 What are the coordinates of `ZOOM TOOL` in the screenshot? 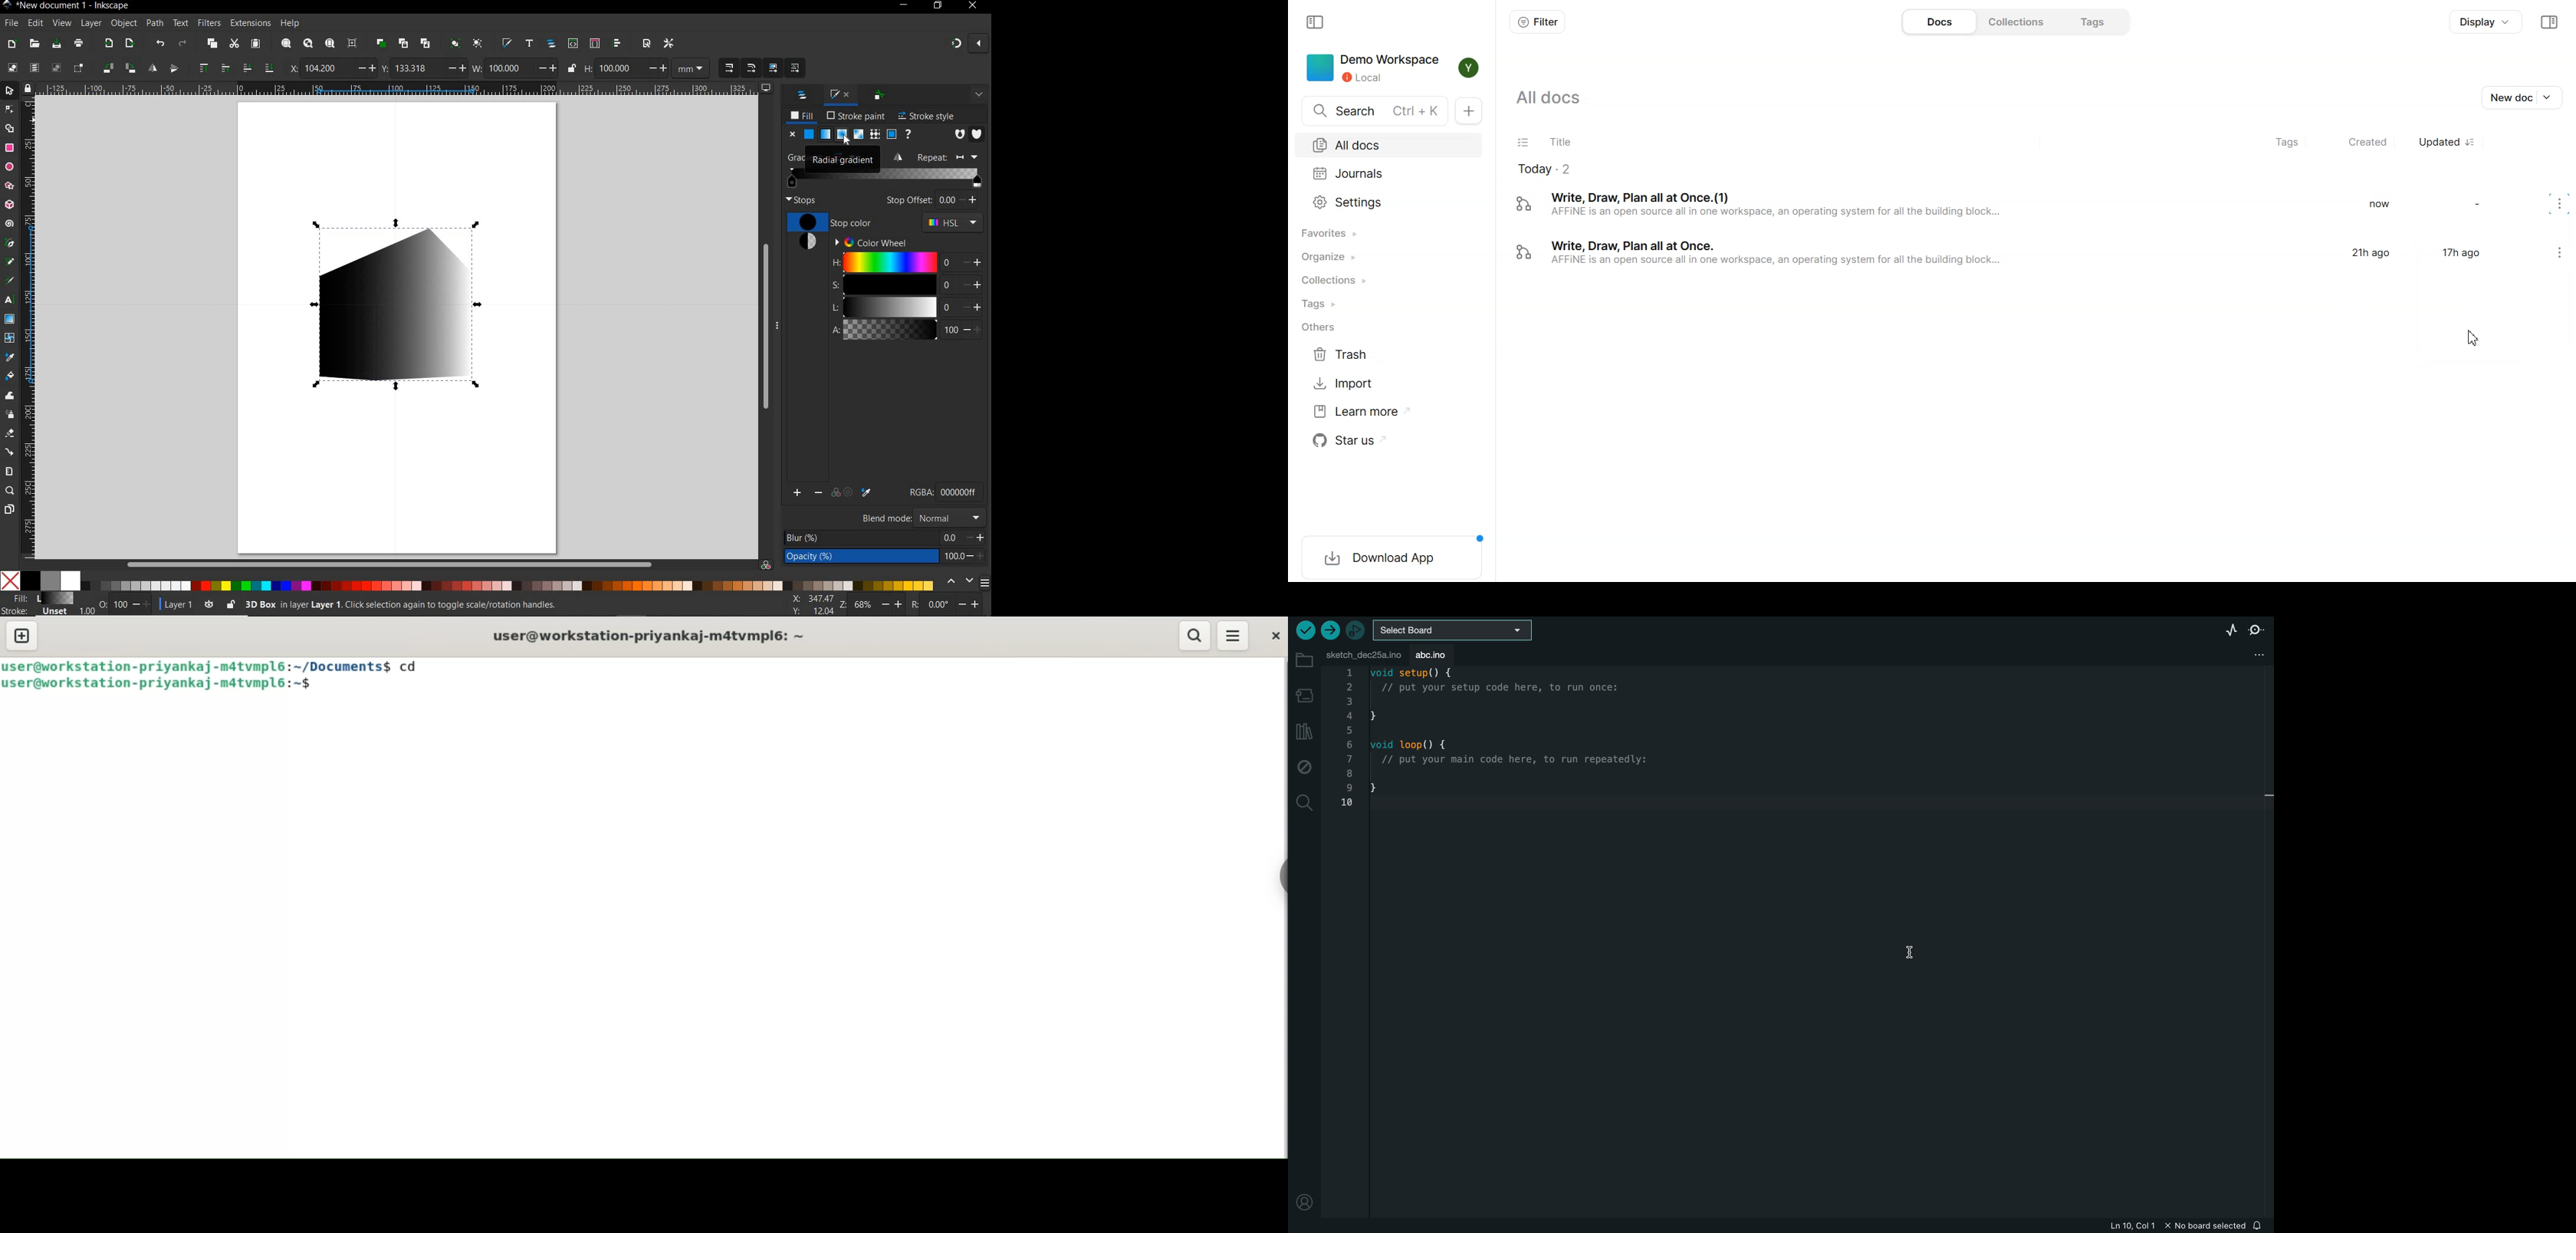 It's located at (11, 491).